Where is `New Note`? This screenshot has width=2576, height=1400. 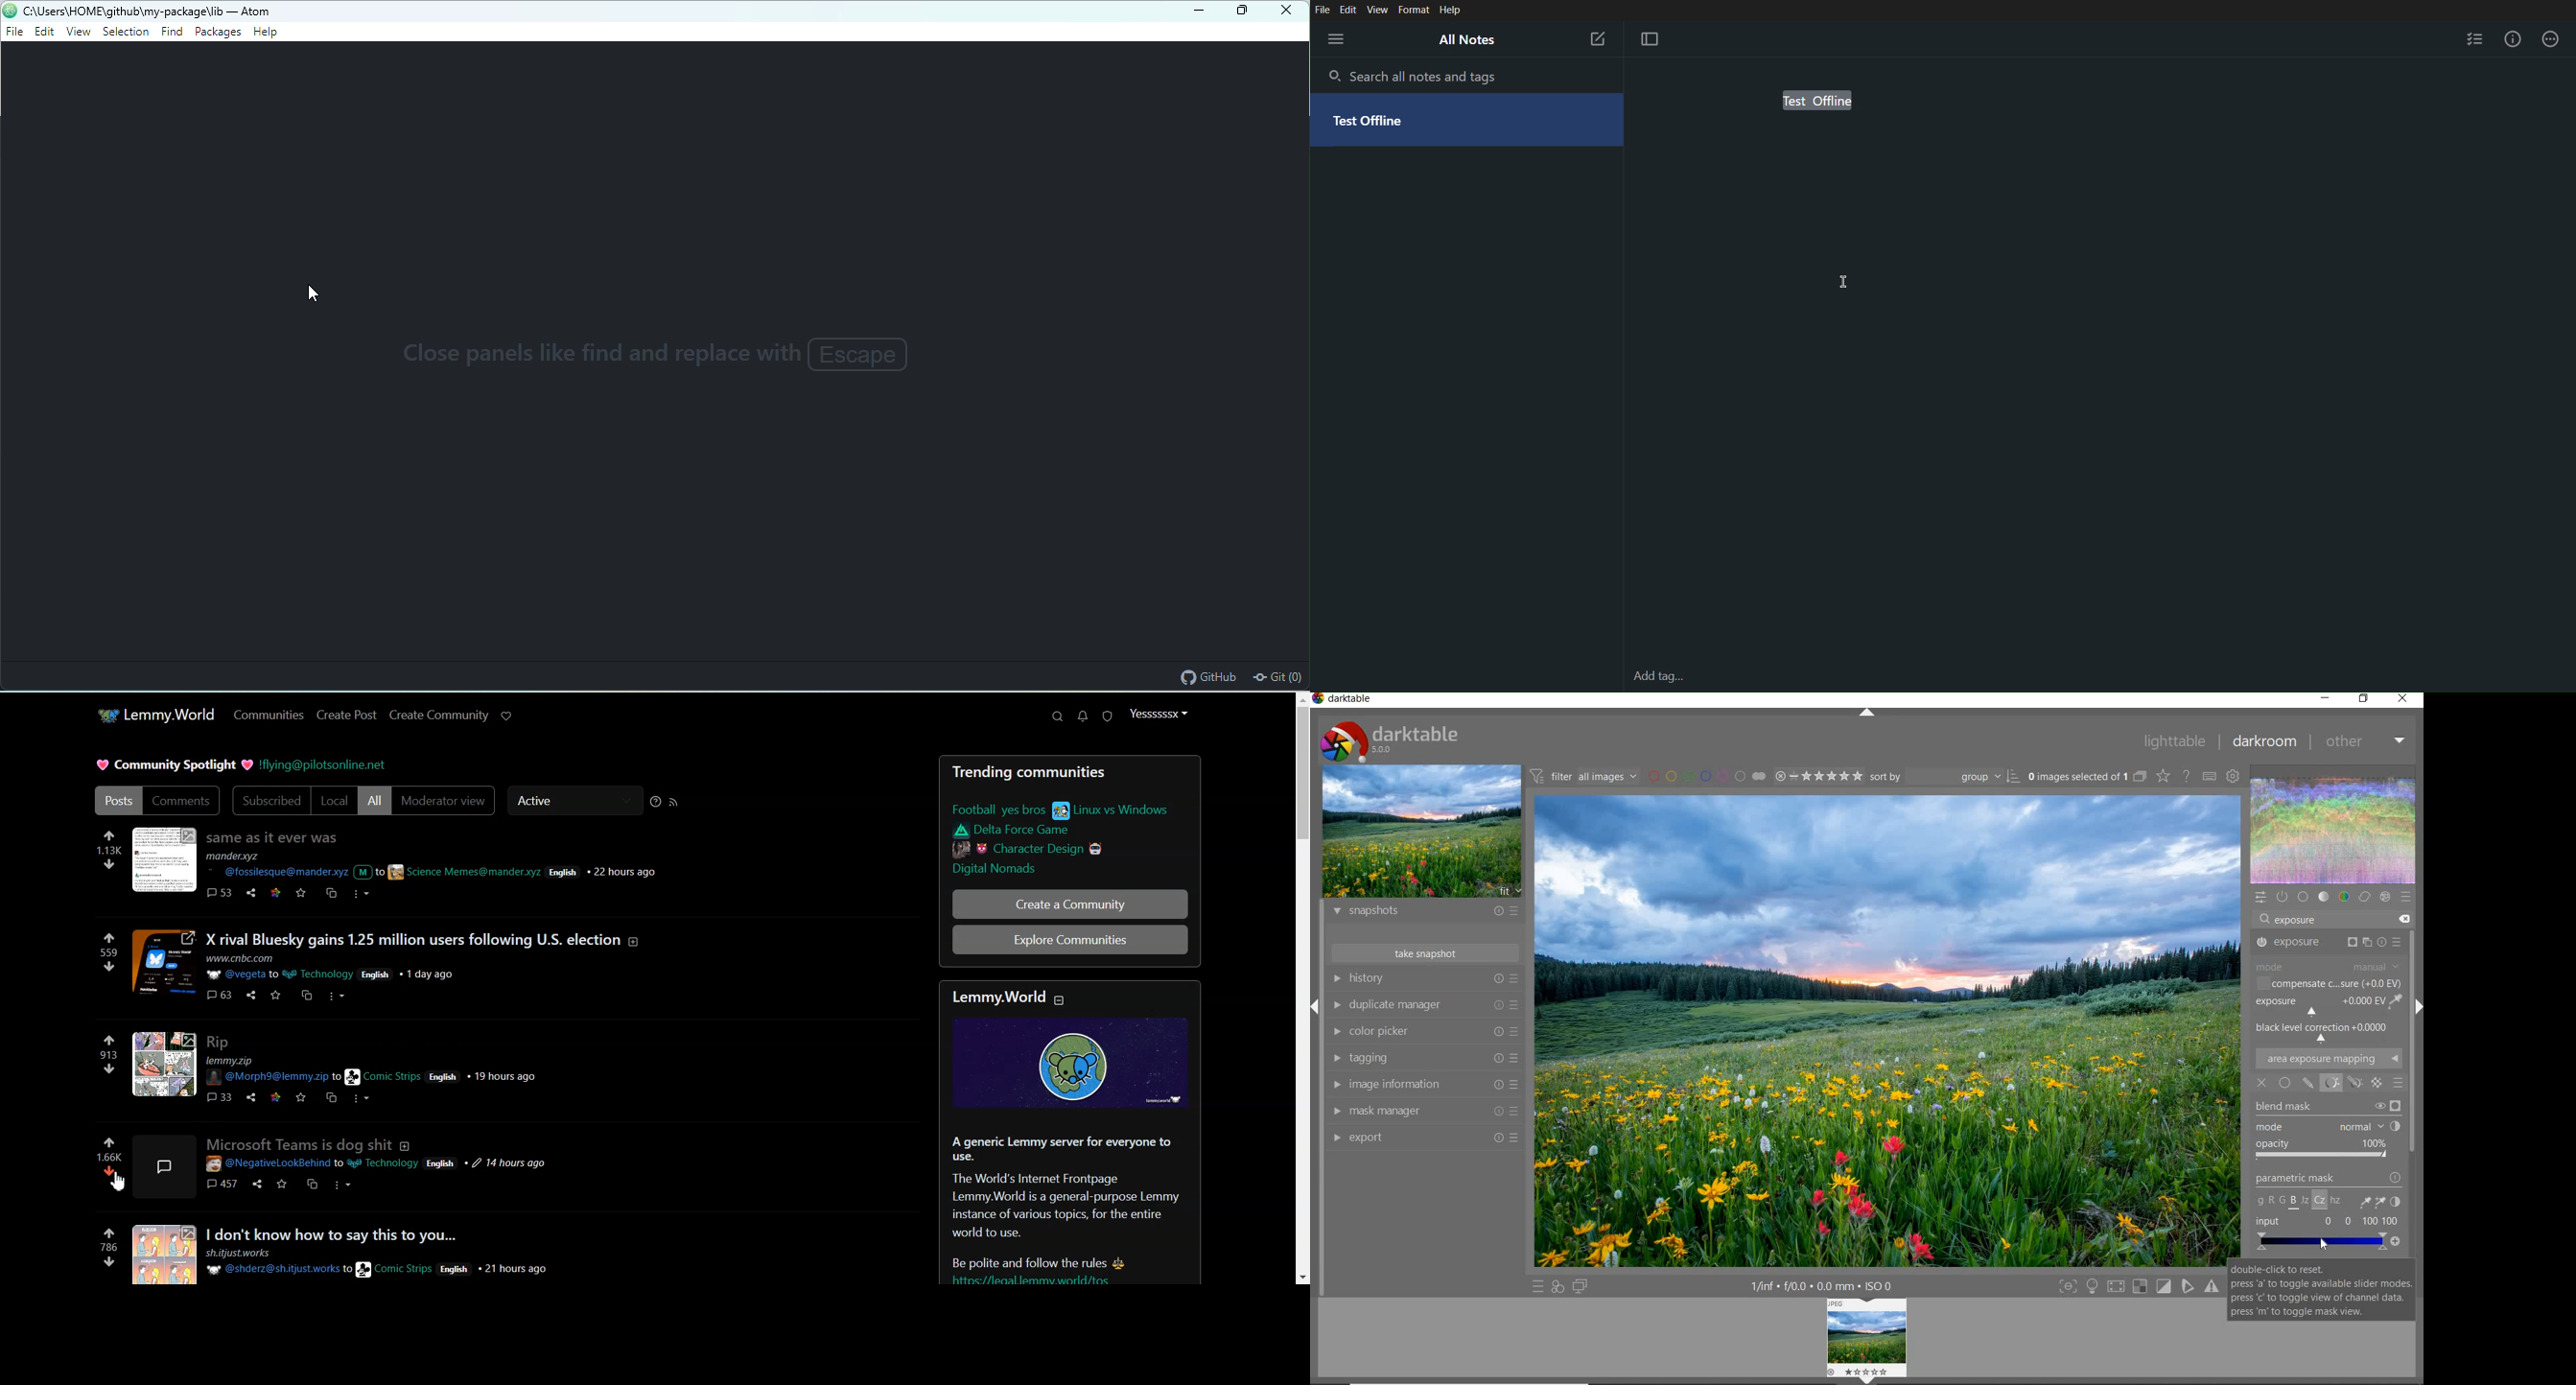
New Note is located at coordinates (1598, 38).